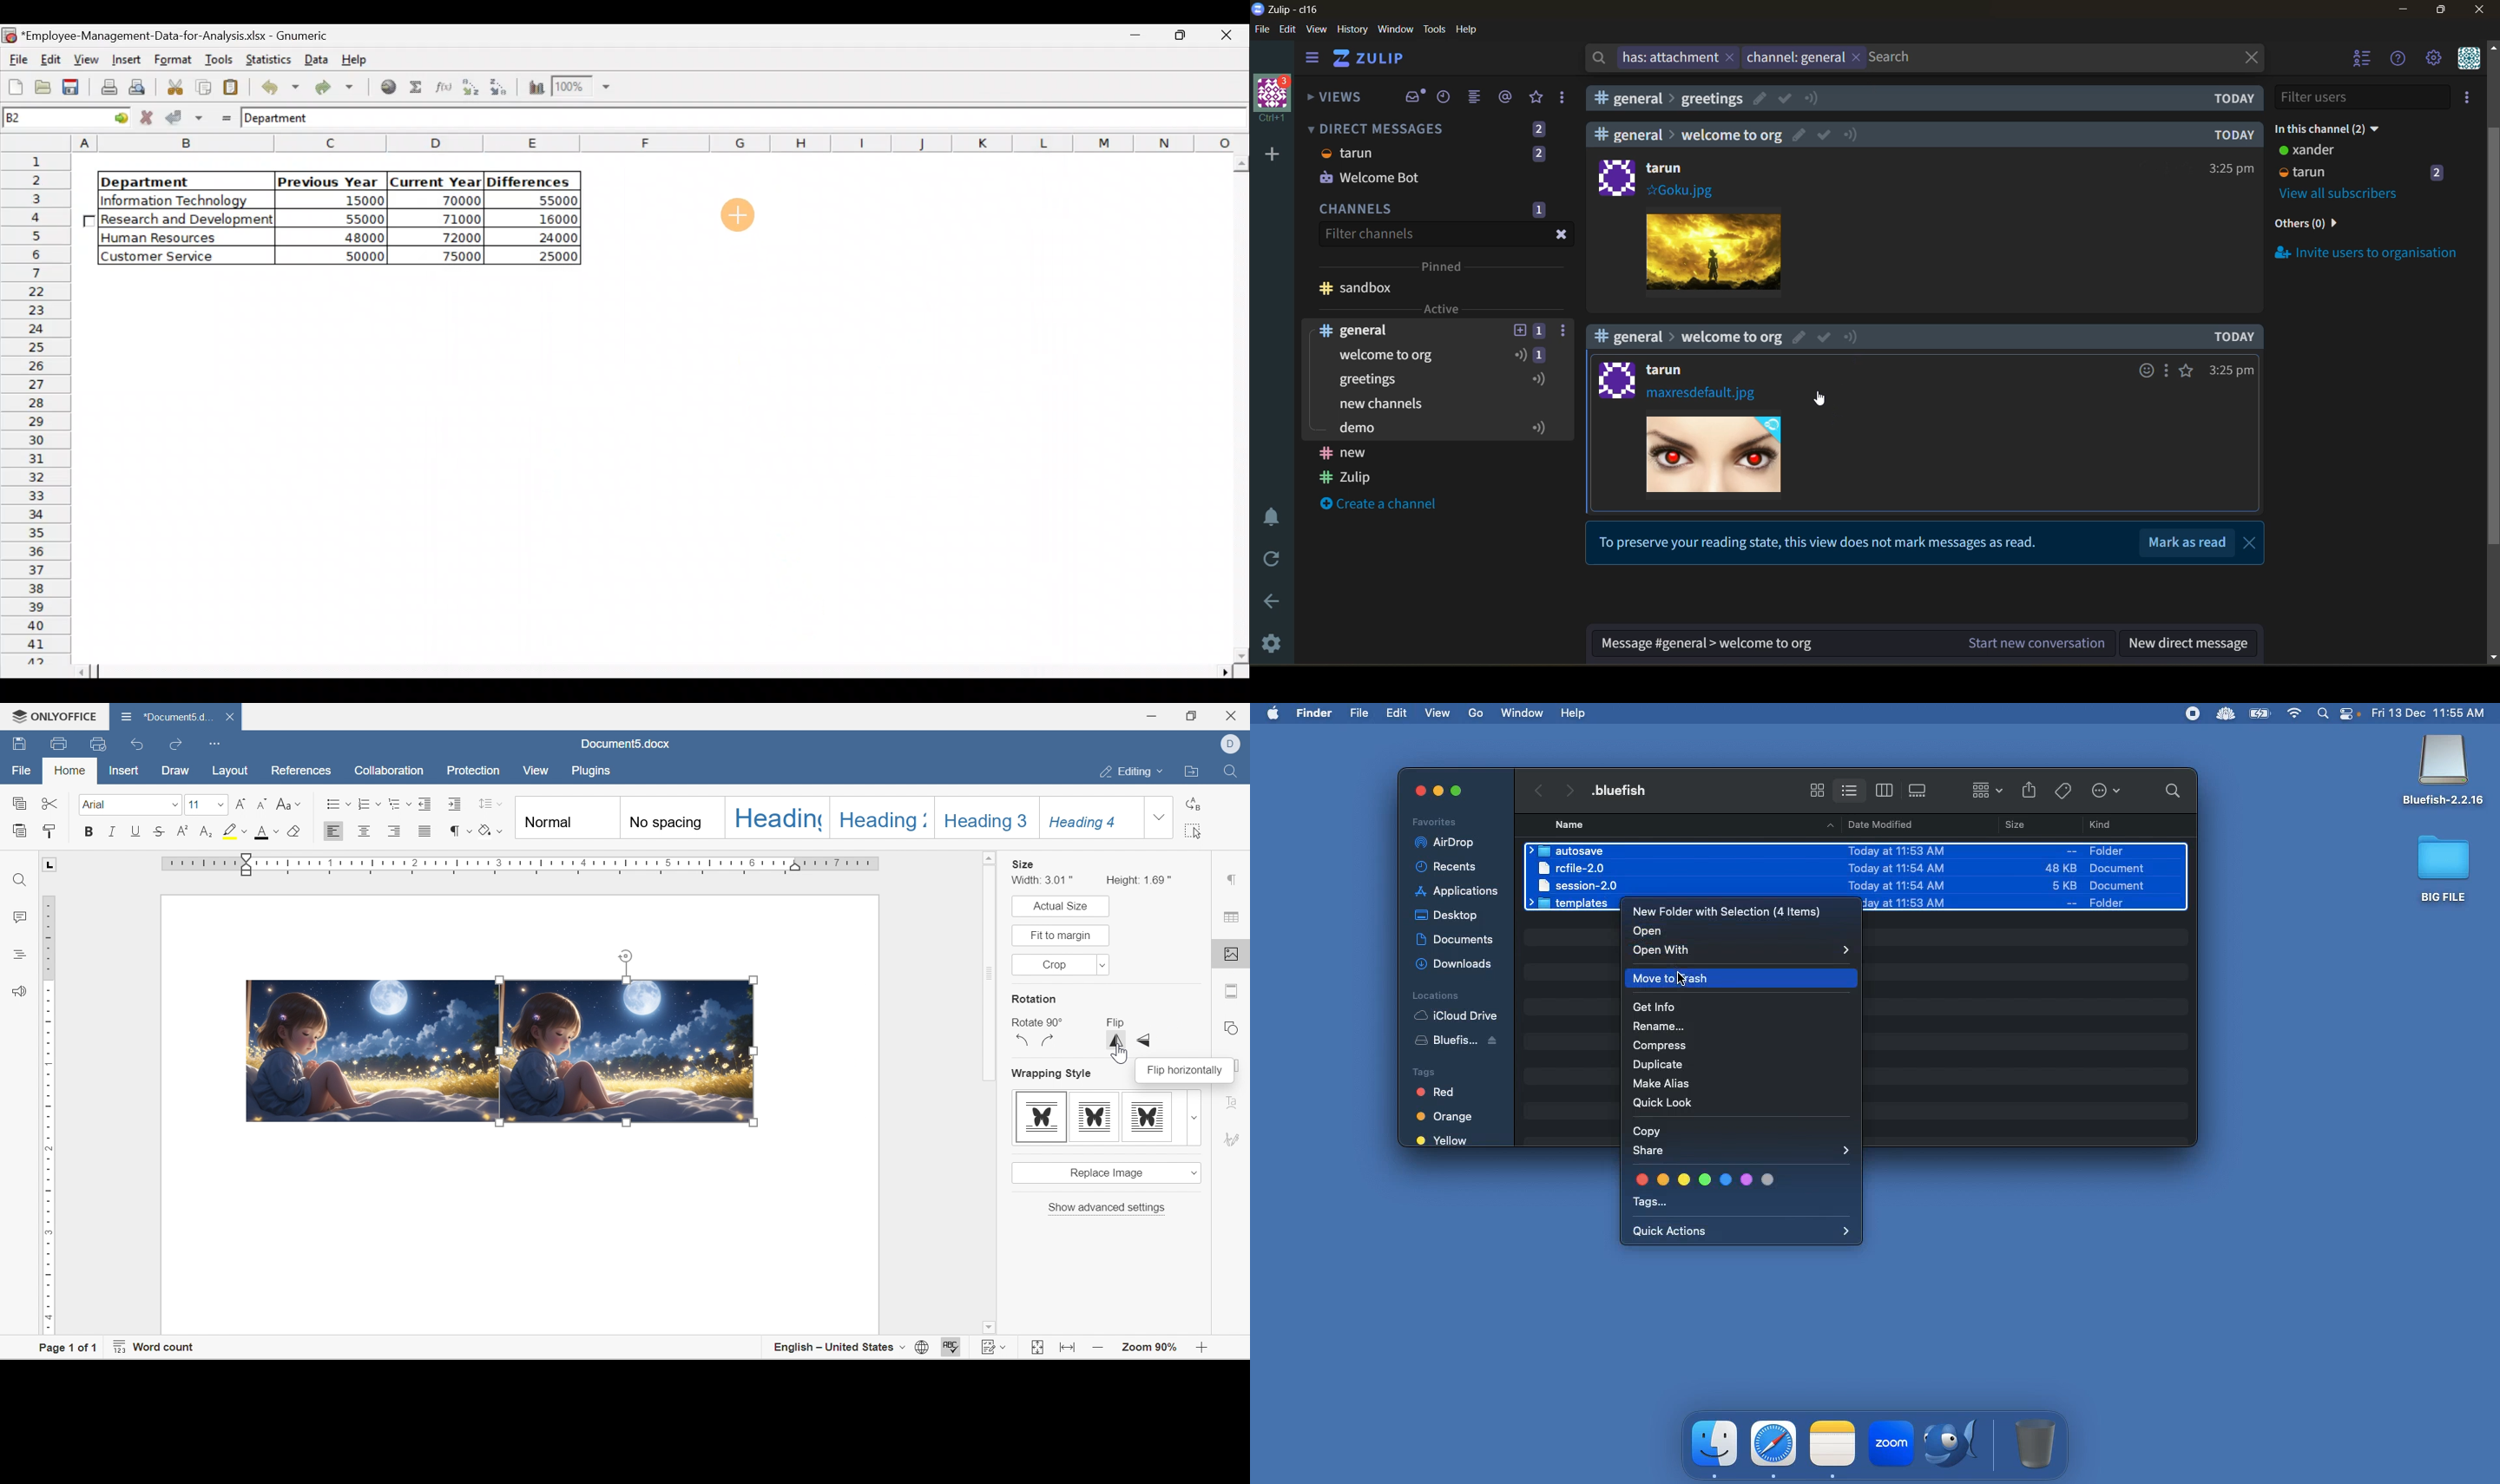 The height and width of the screenshot is (1484, 2520). I want to click on edit, so click(1799, 336).